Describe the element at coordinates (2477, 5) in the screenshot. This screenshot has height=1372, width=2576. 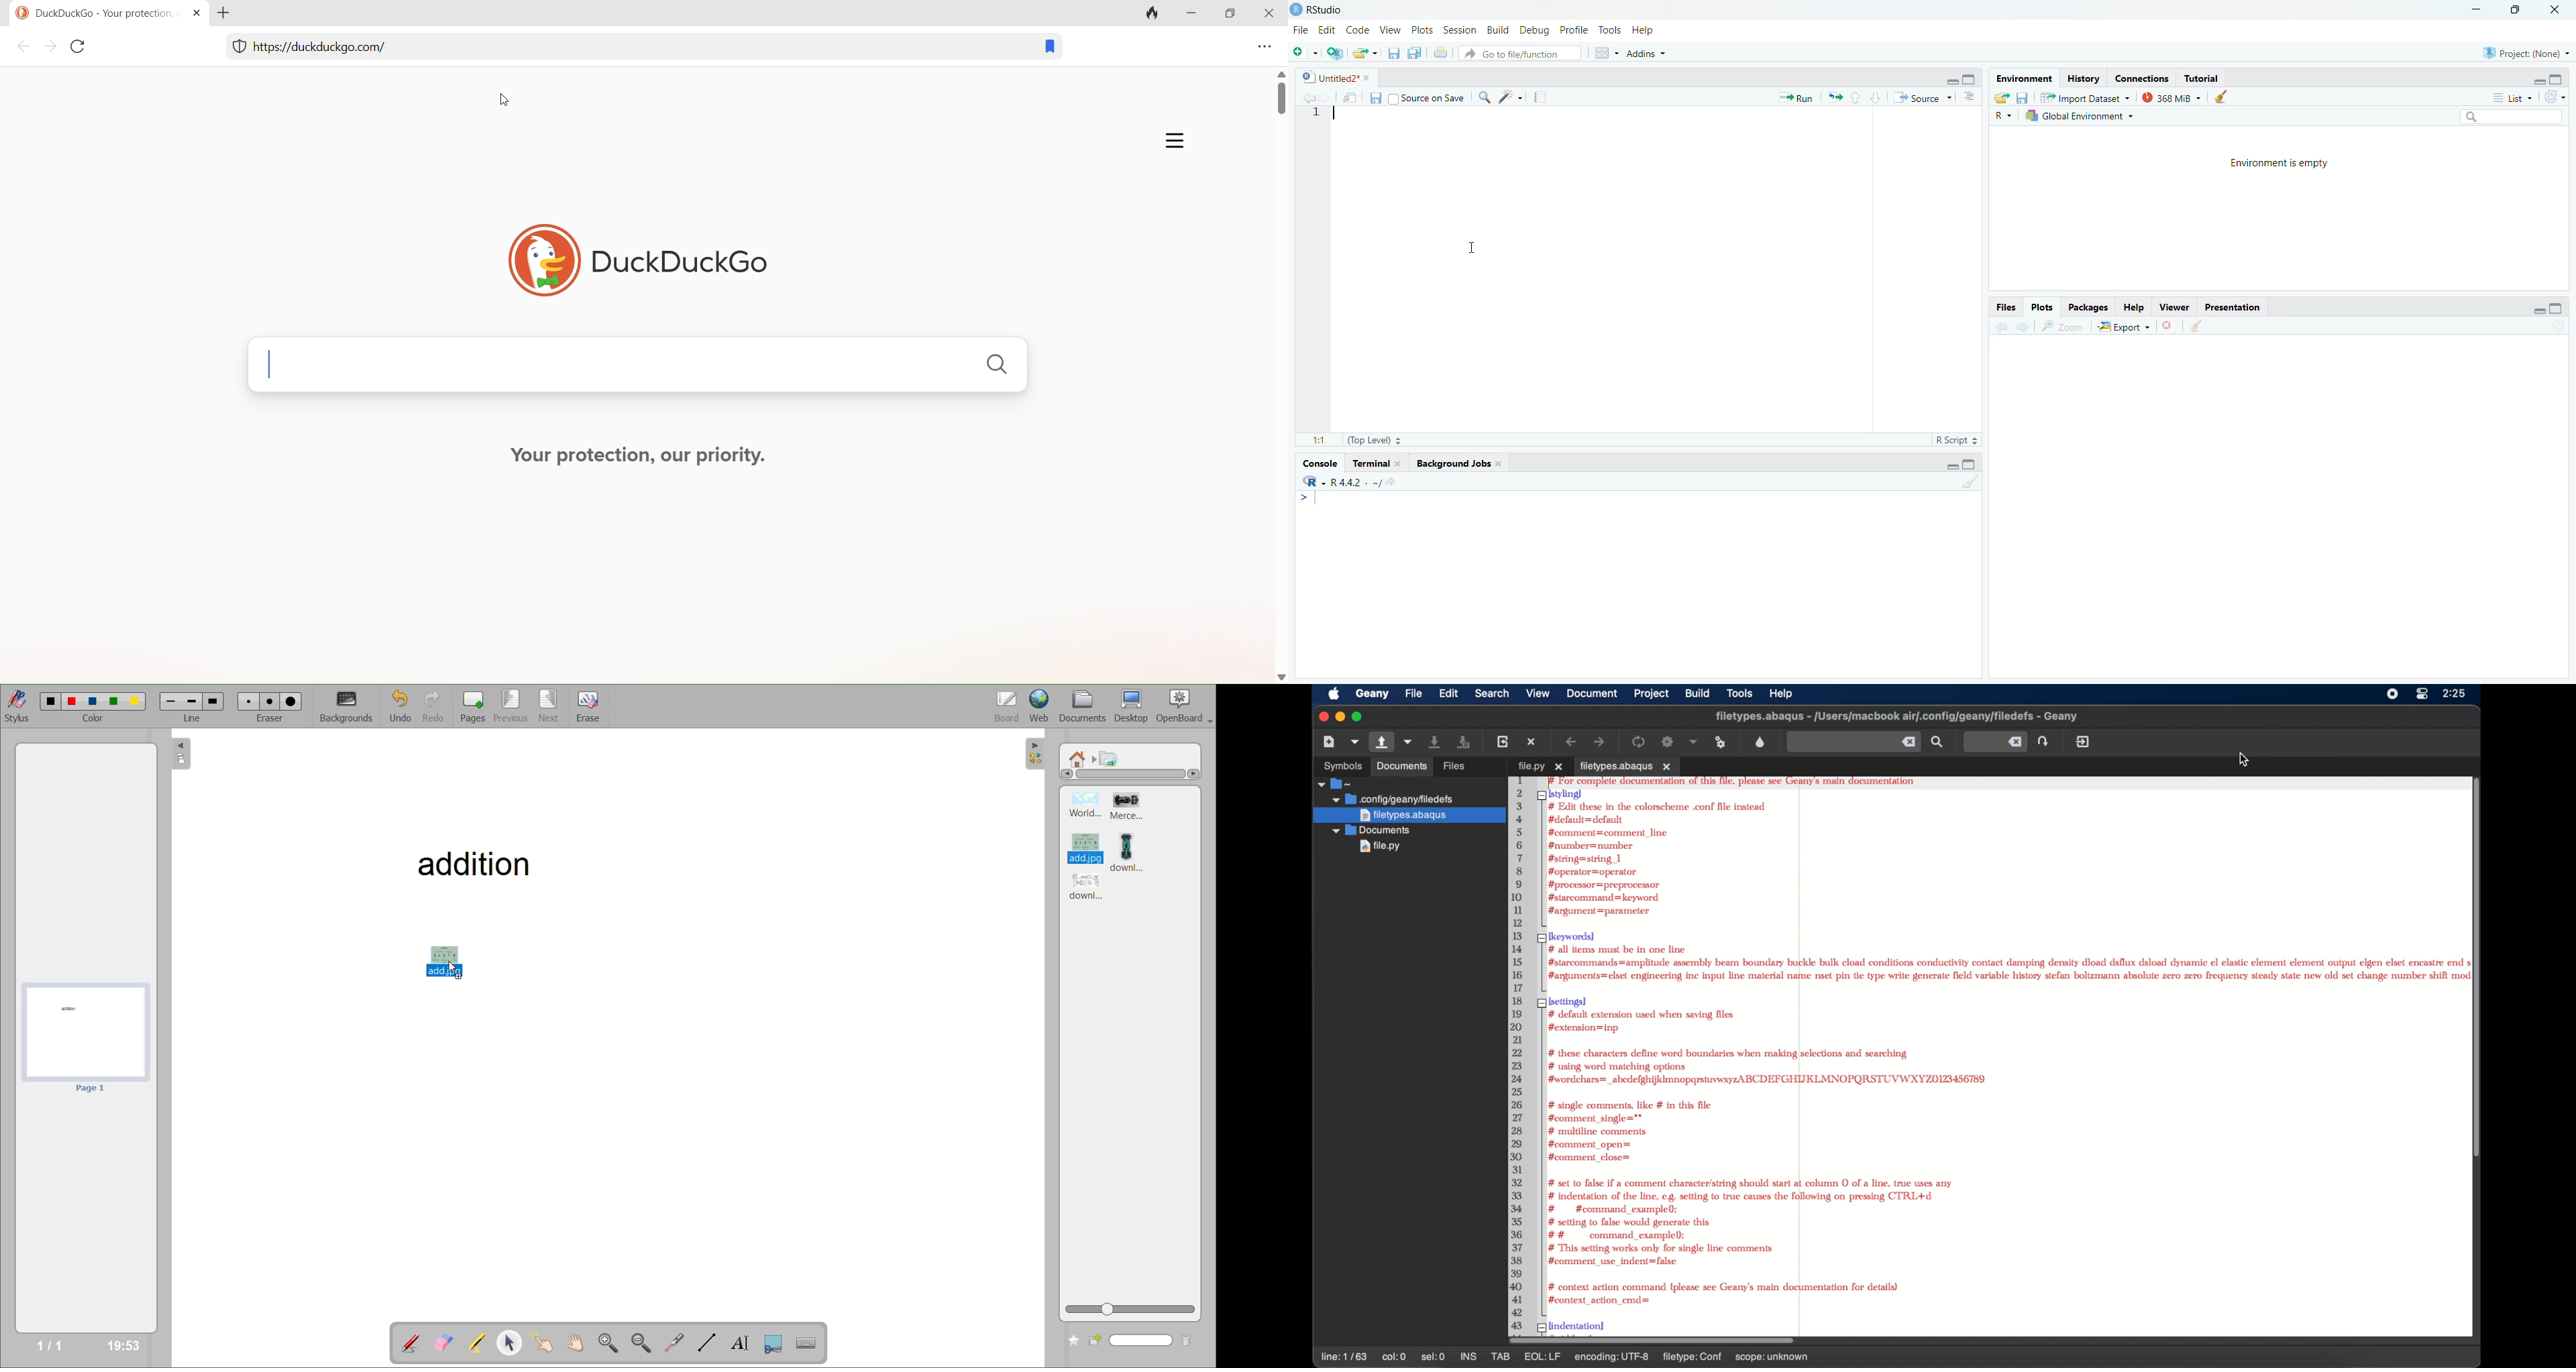
I see `minimise` at that location.